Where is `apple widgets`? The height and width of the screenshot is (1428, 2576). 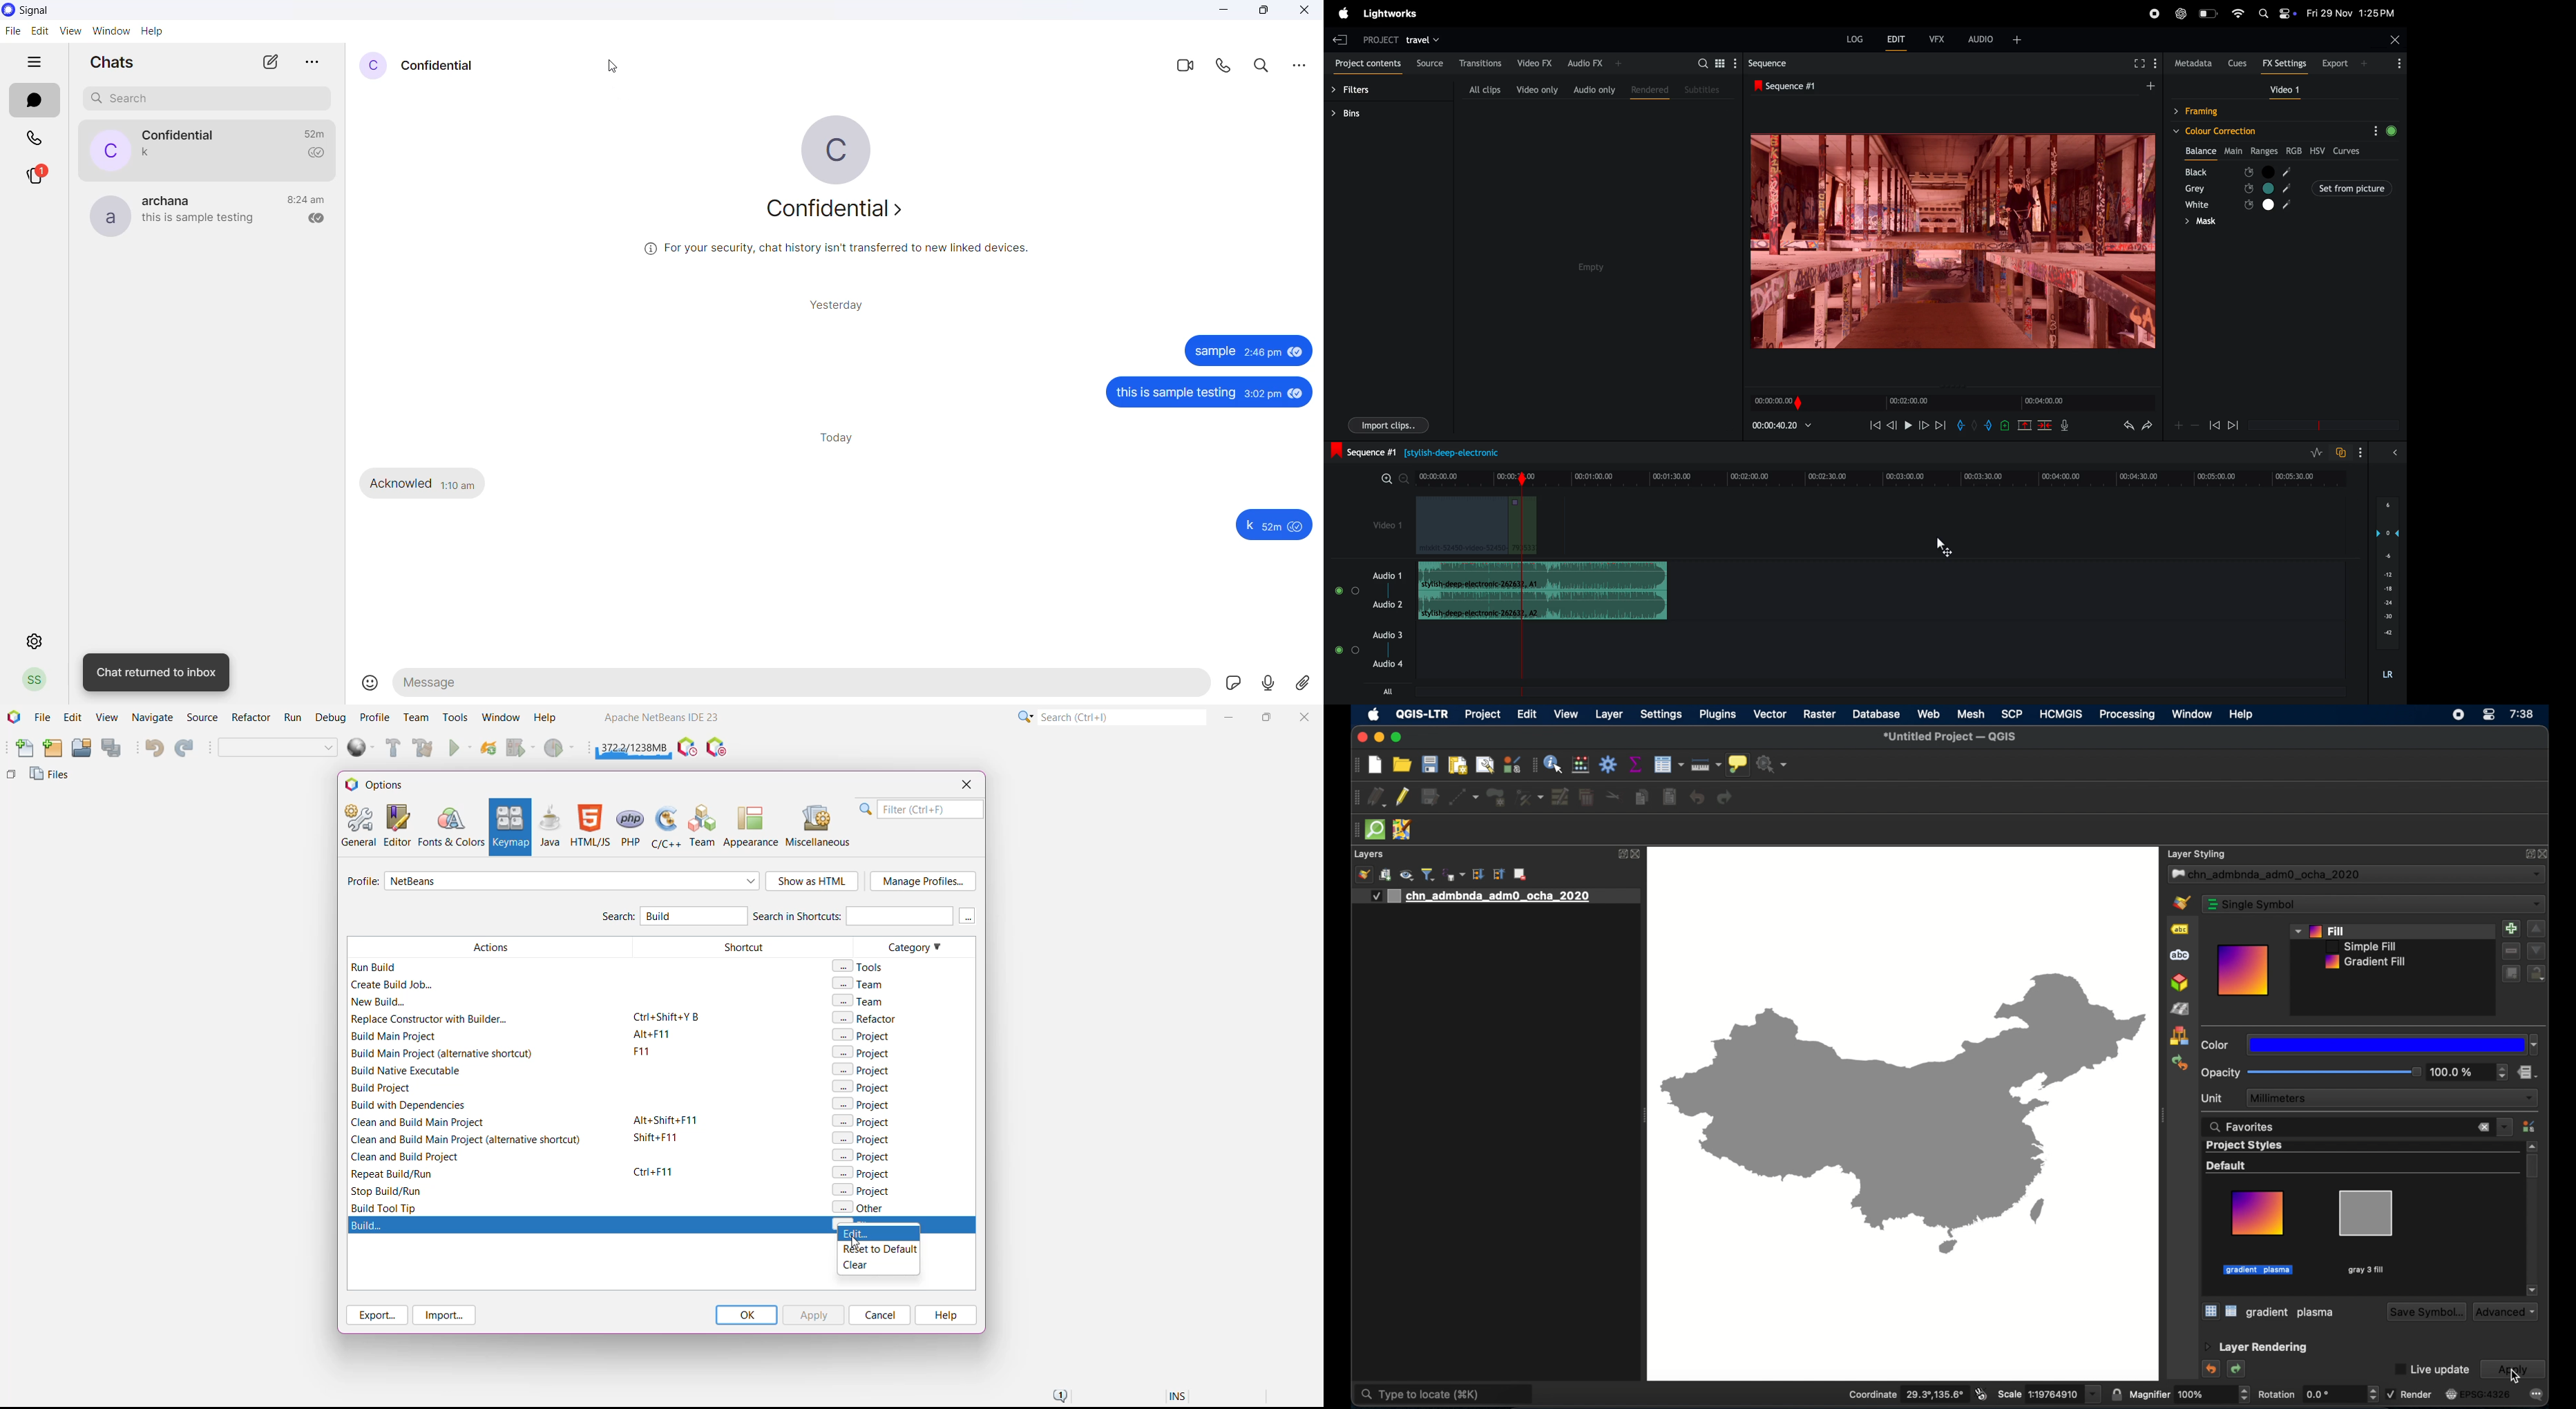
apple widgets is located at coordinates (2277, 14).